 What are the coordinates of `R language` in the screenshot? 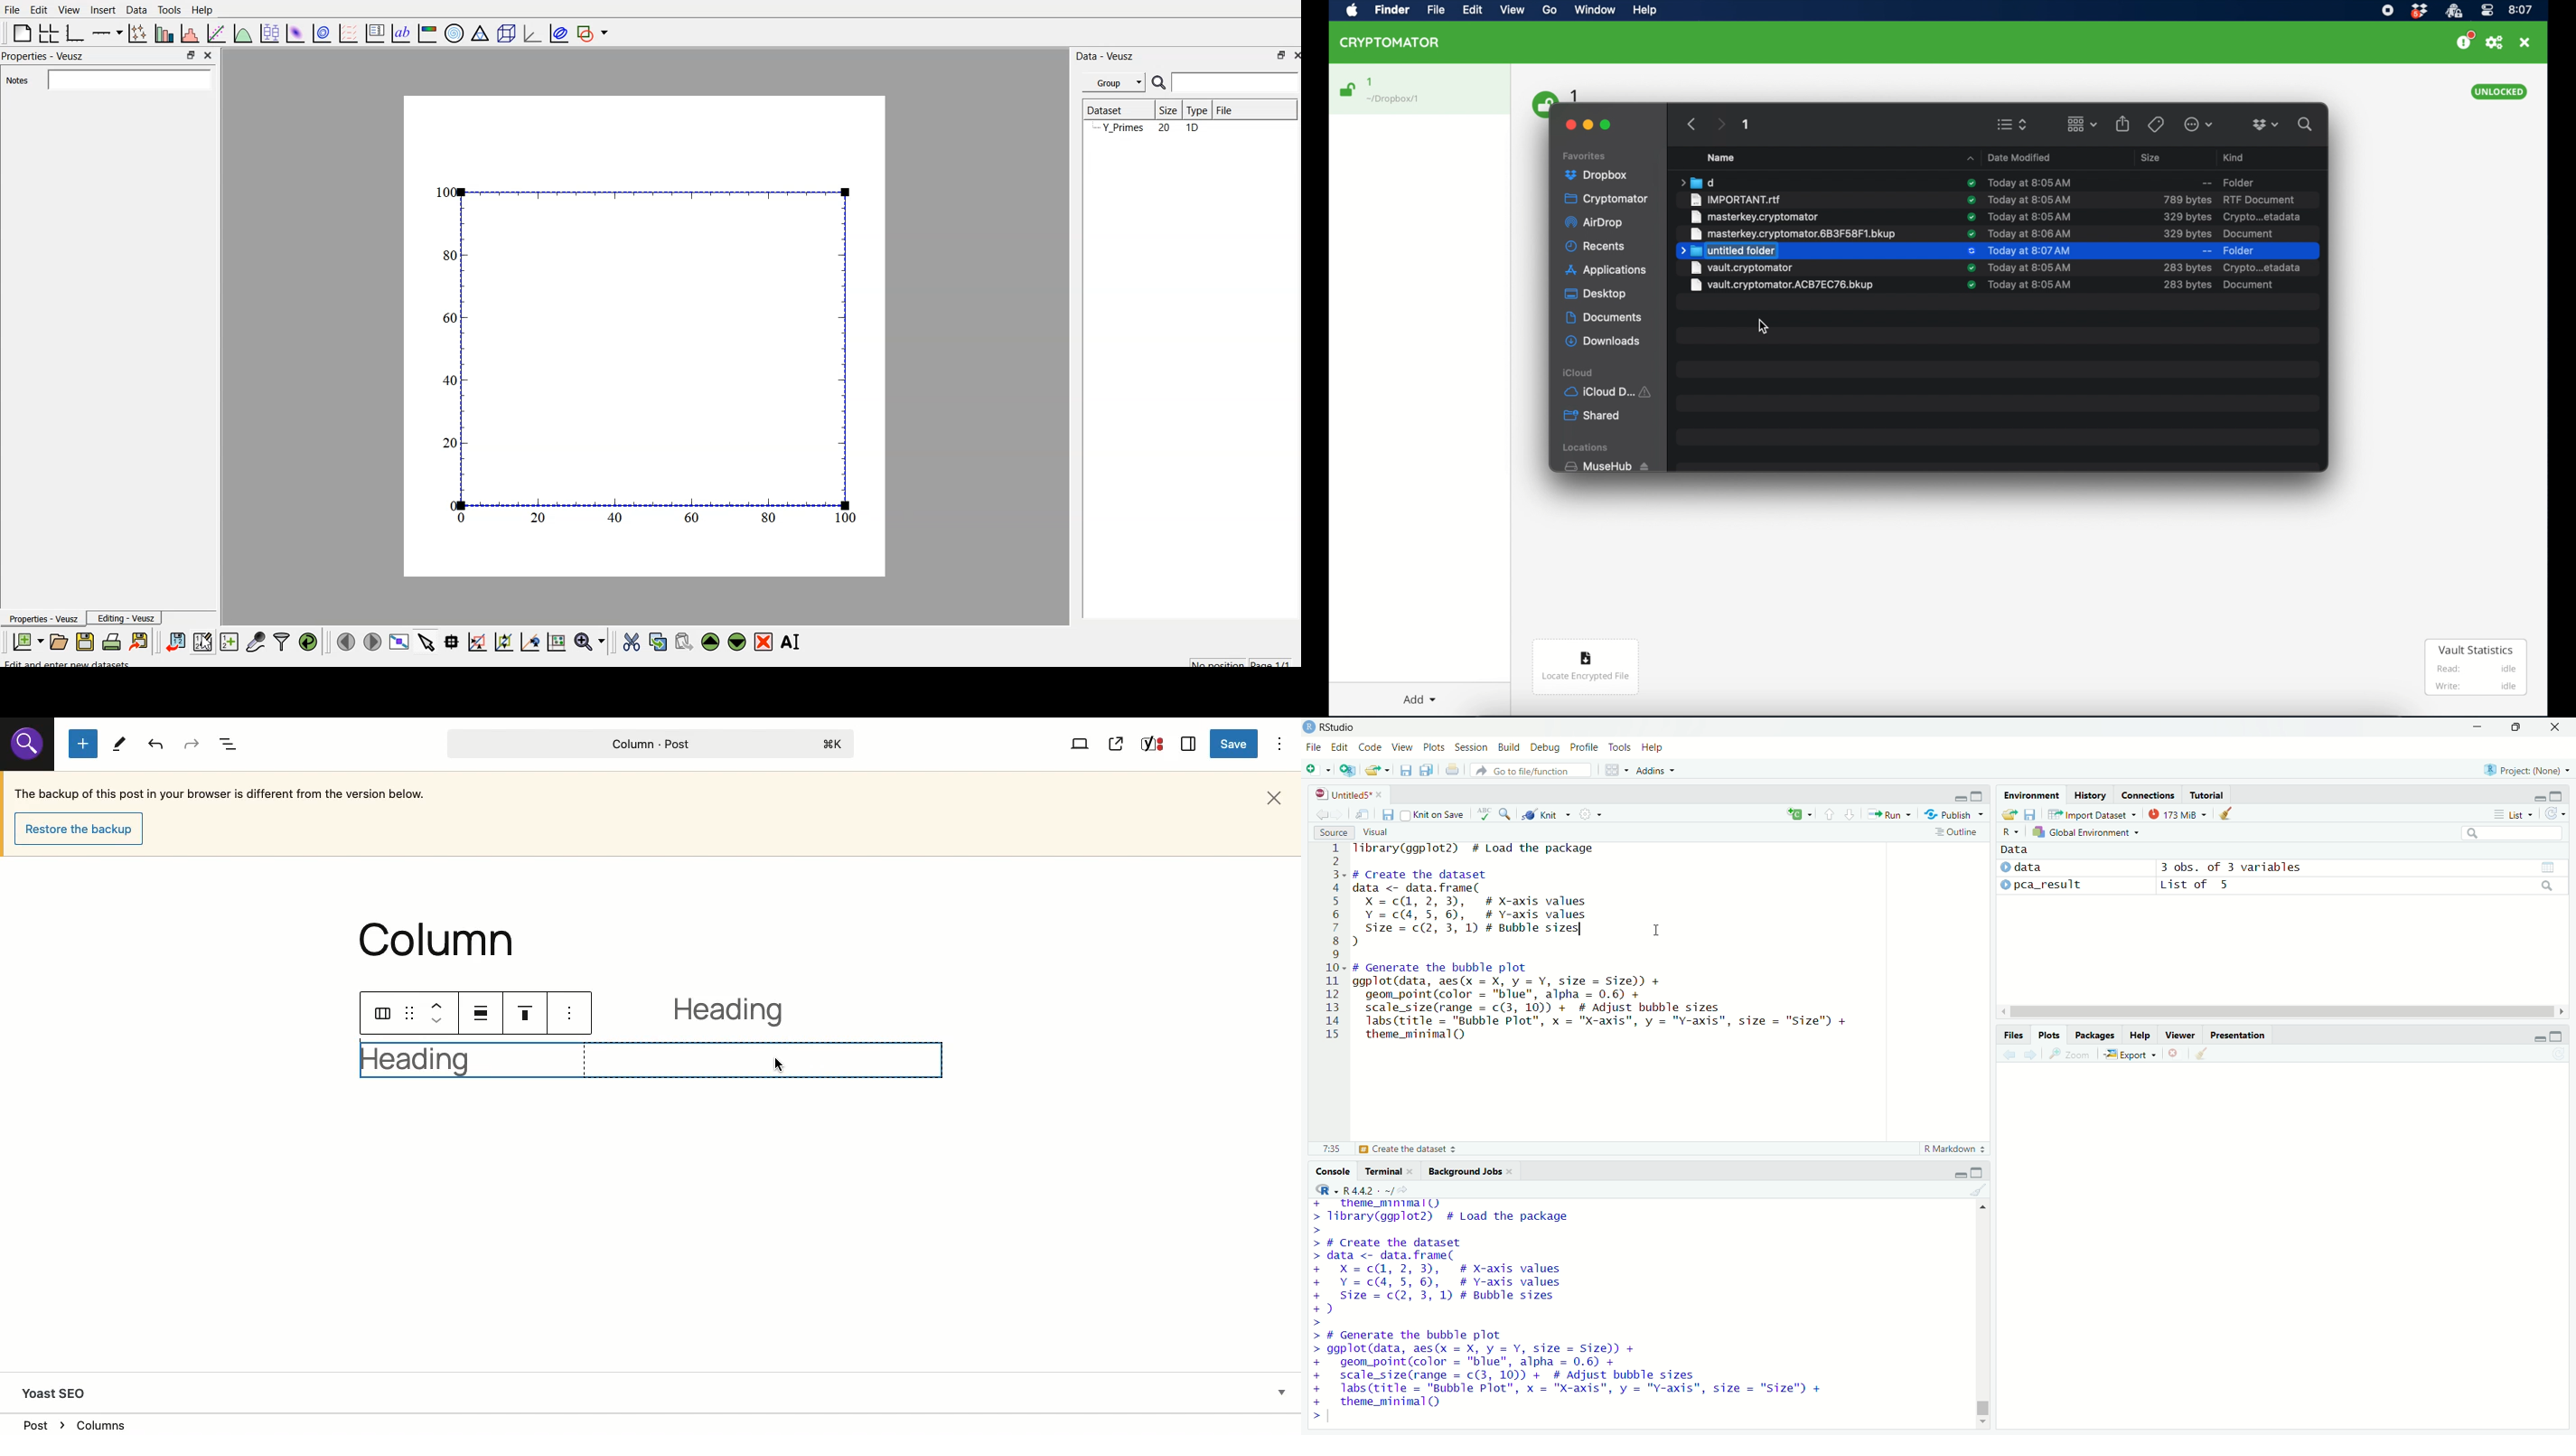 It's located at (1323, 1189).